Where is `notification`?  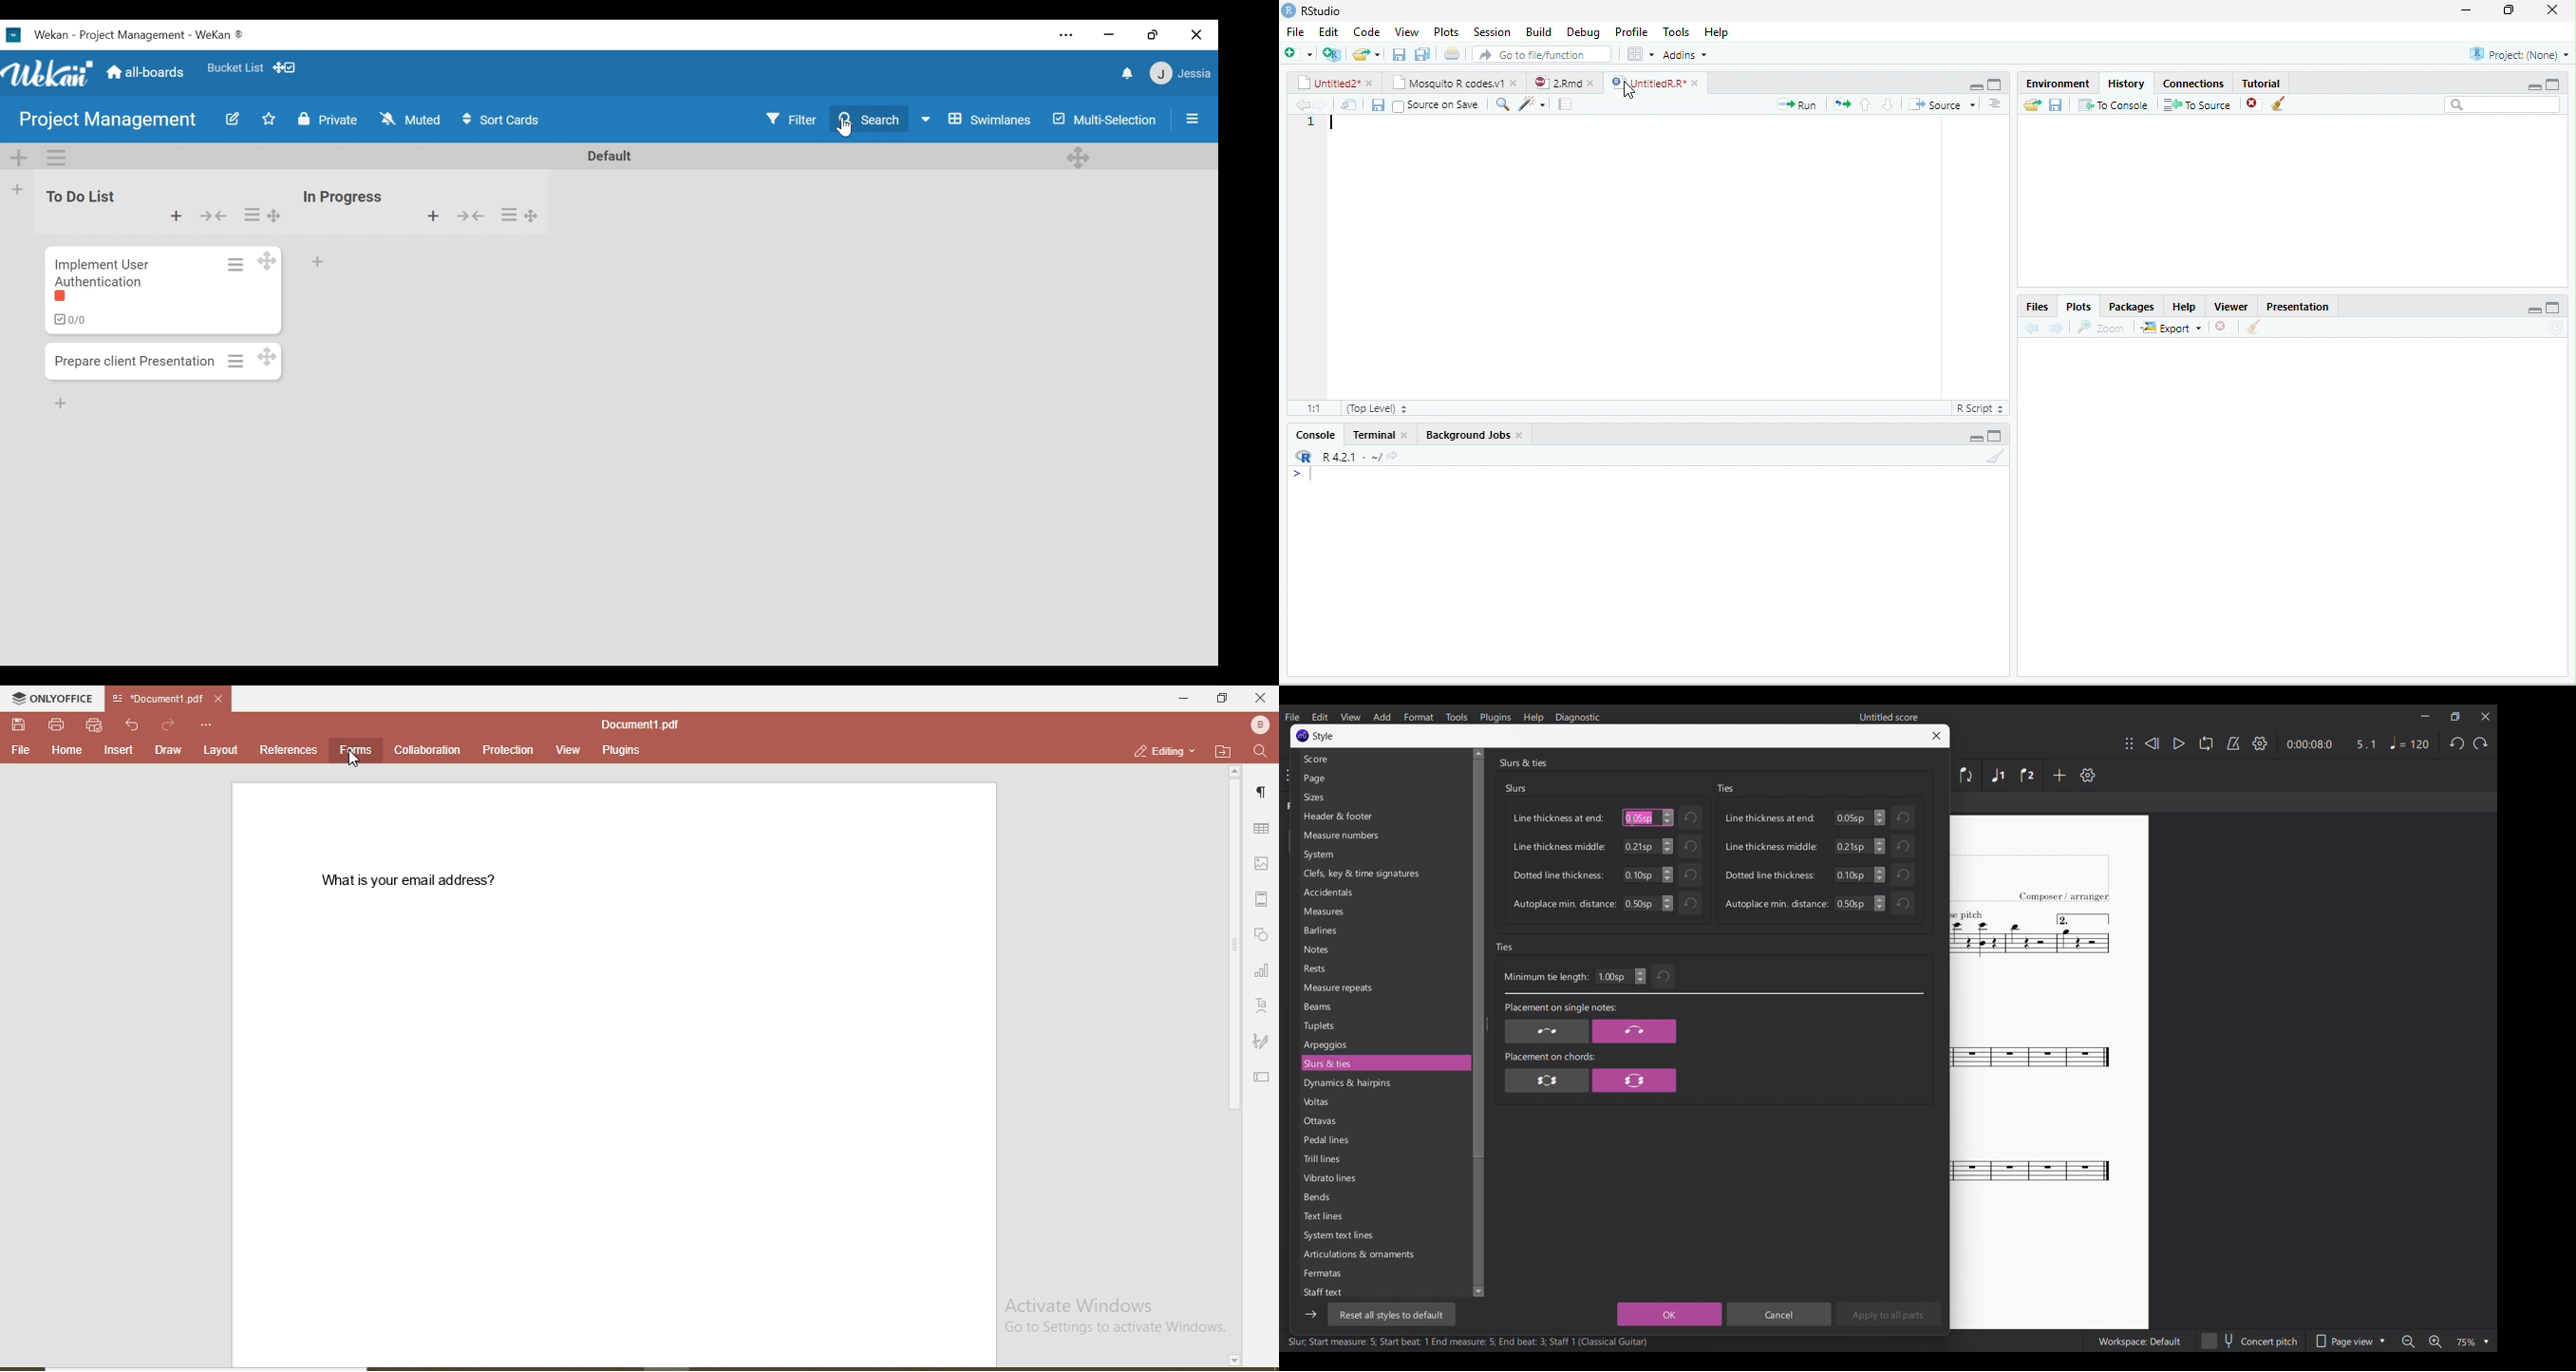
notification is located at coordinates (1126, 74).